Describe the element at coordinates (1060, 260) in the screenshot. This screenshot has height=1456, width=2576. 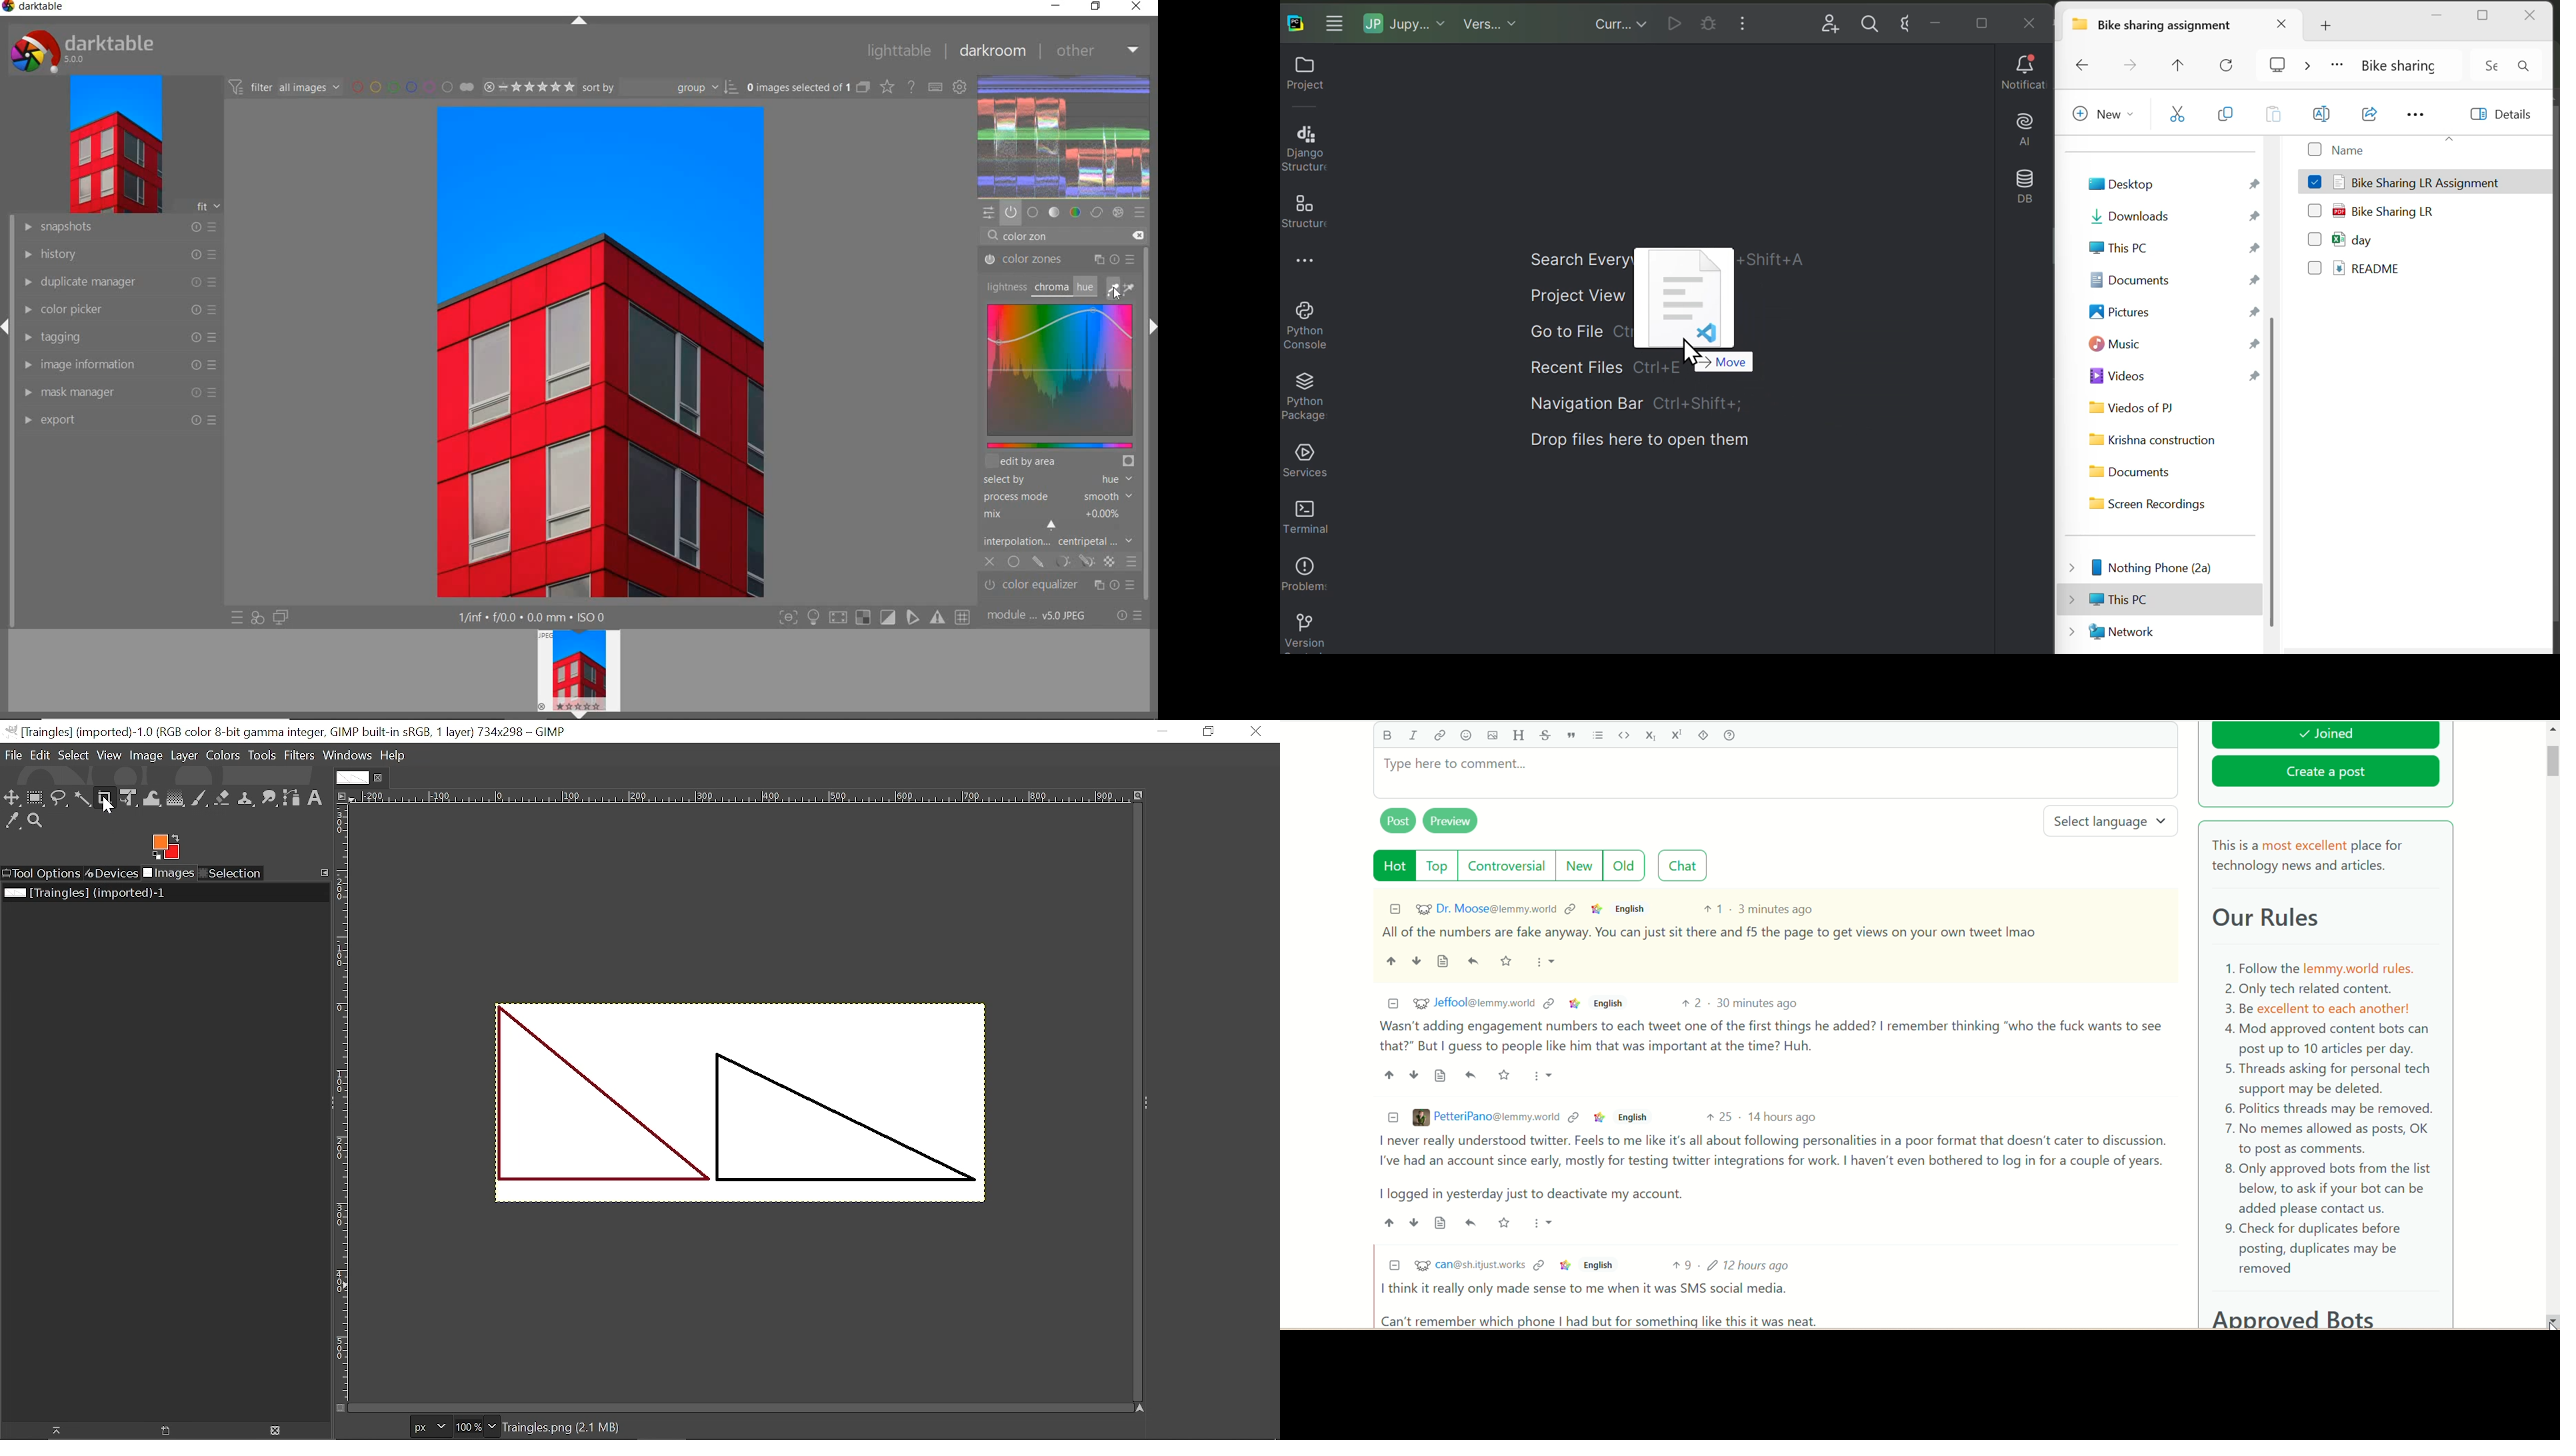
I see `COLOR ZONES` at that location.